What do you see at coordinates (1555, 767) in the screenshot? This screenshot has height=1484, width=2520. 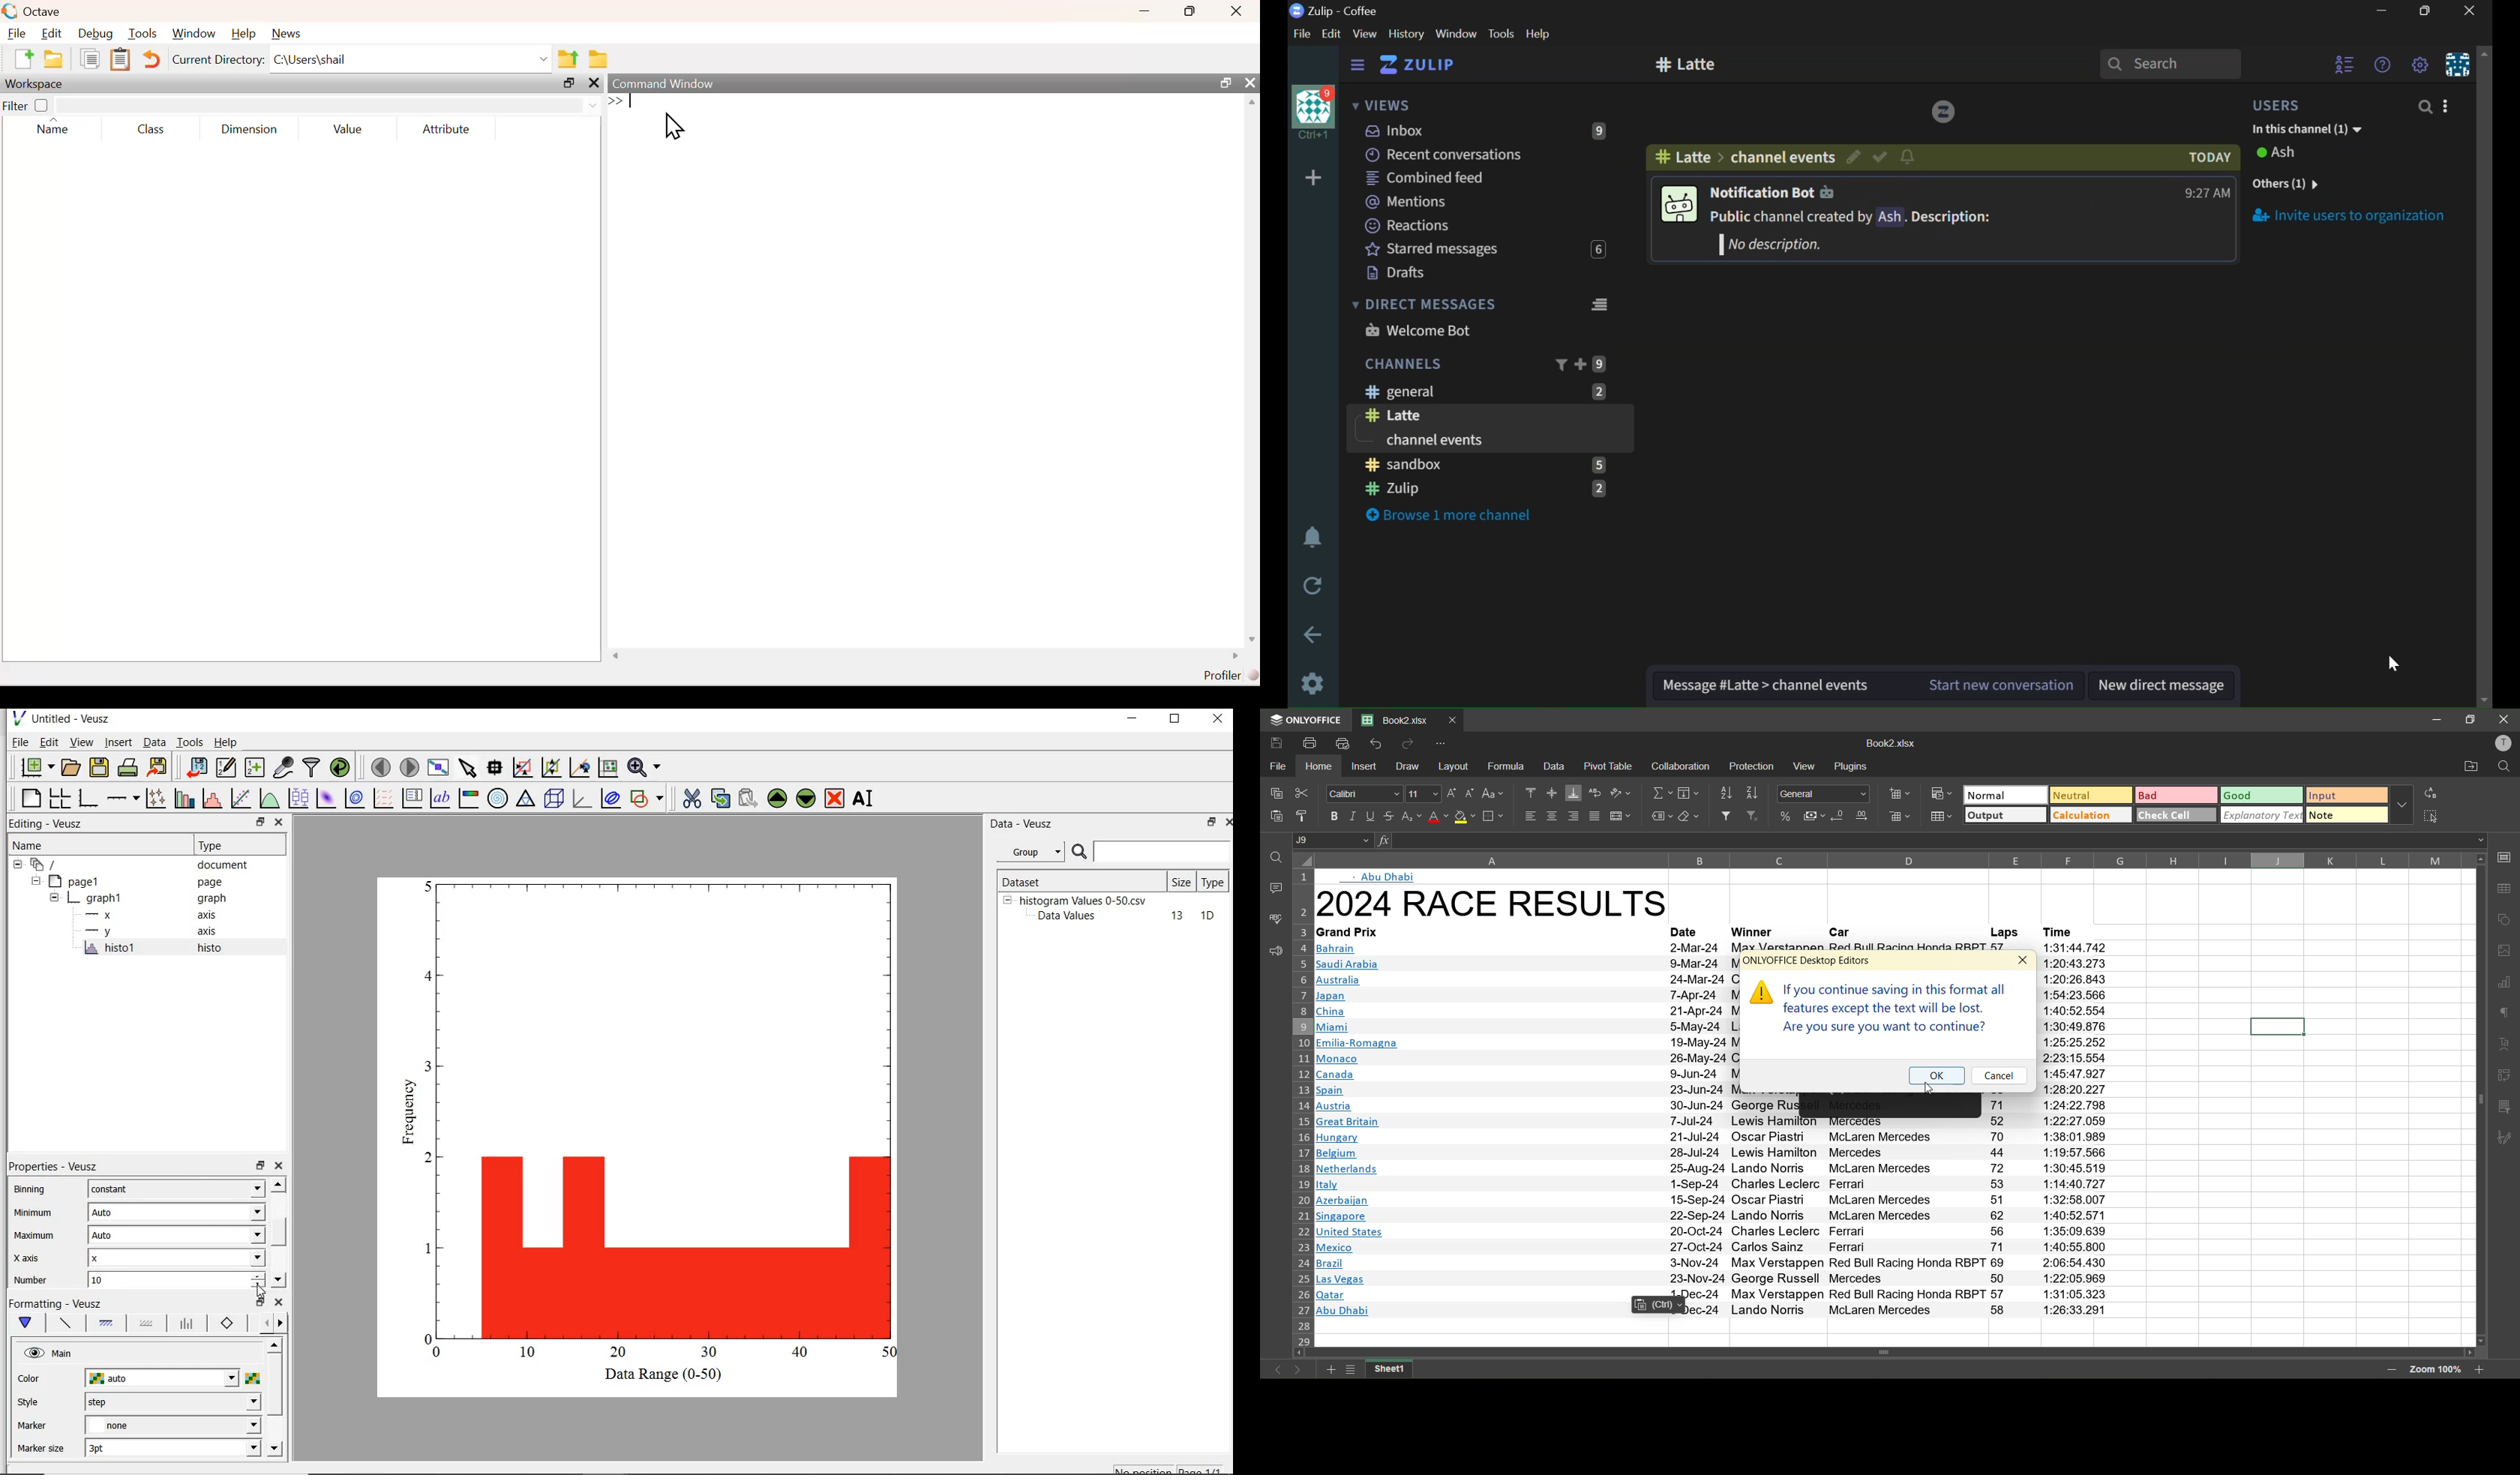 I see `data` at bounding box center [1555, 767].